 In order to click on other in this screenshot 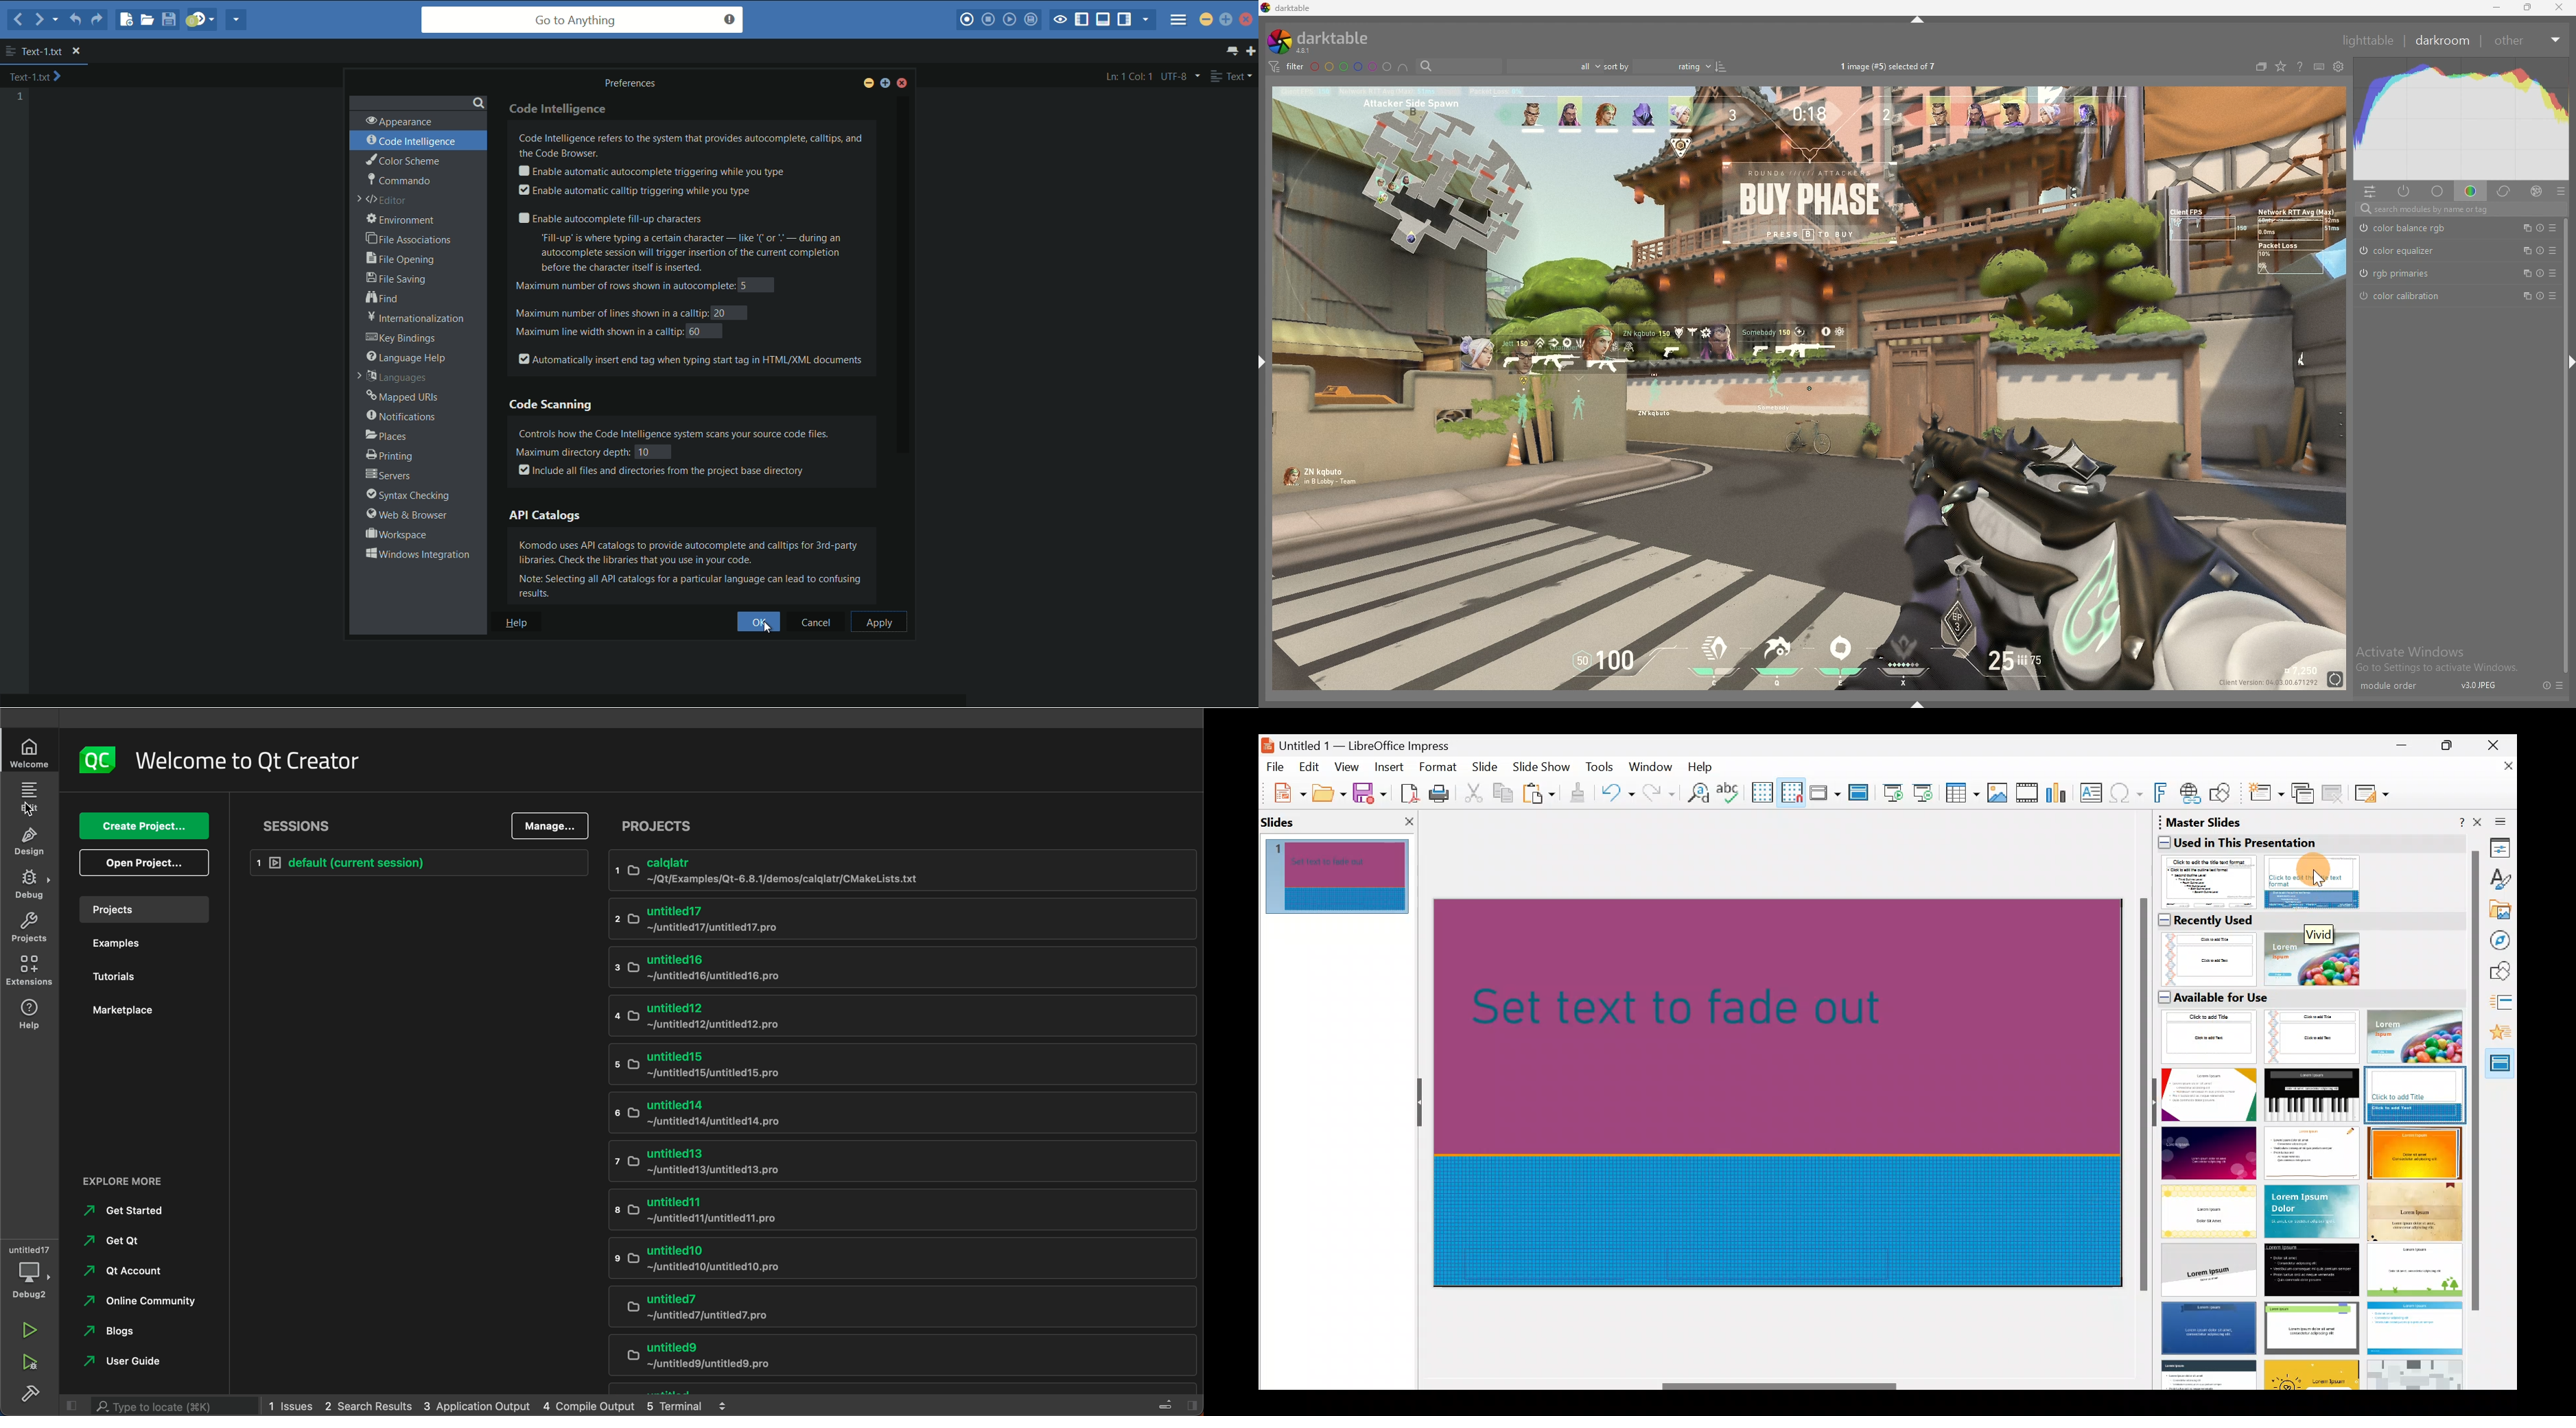, I will do `click(2527, 40)`.